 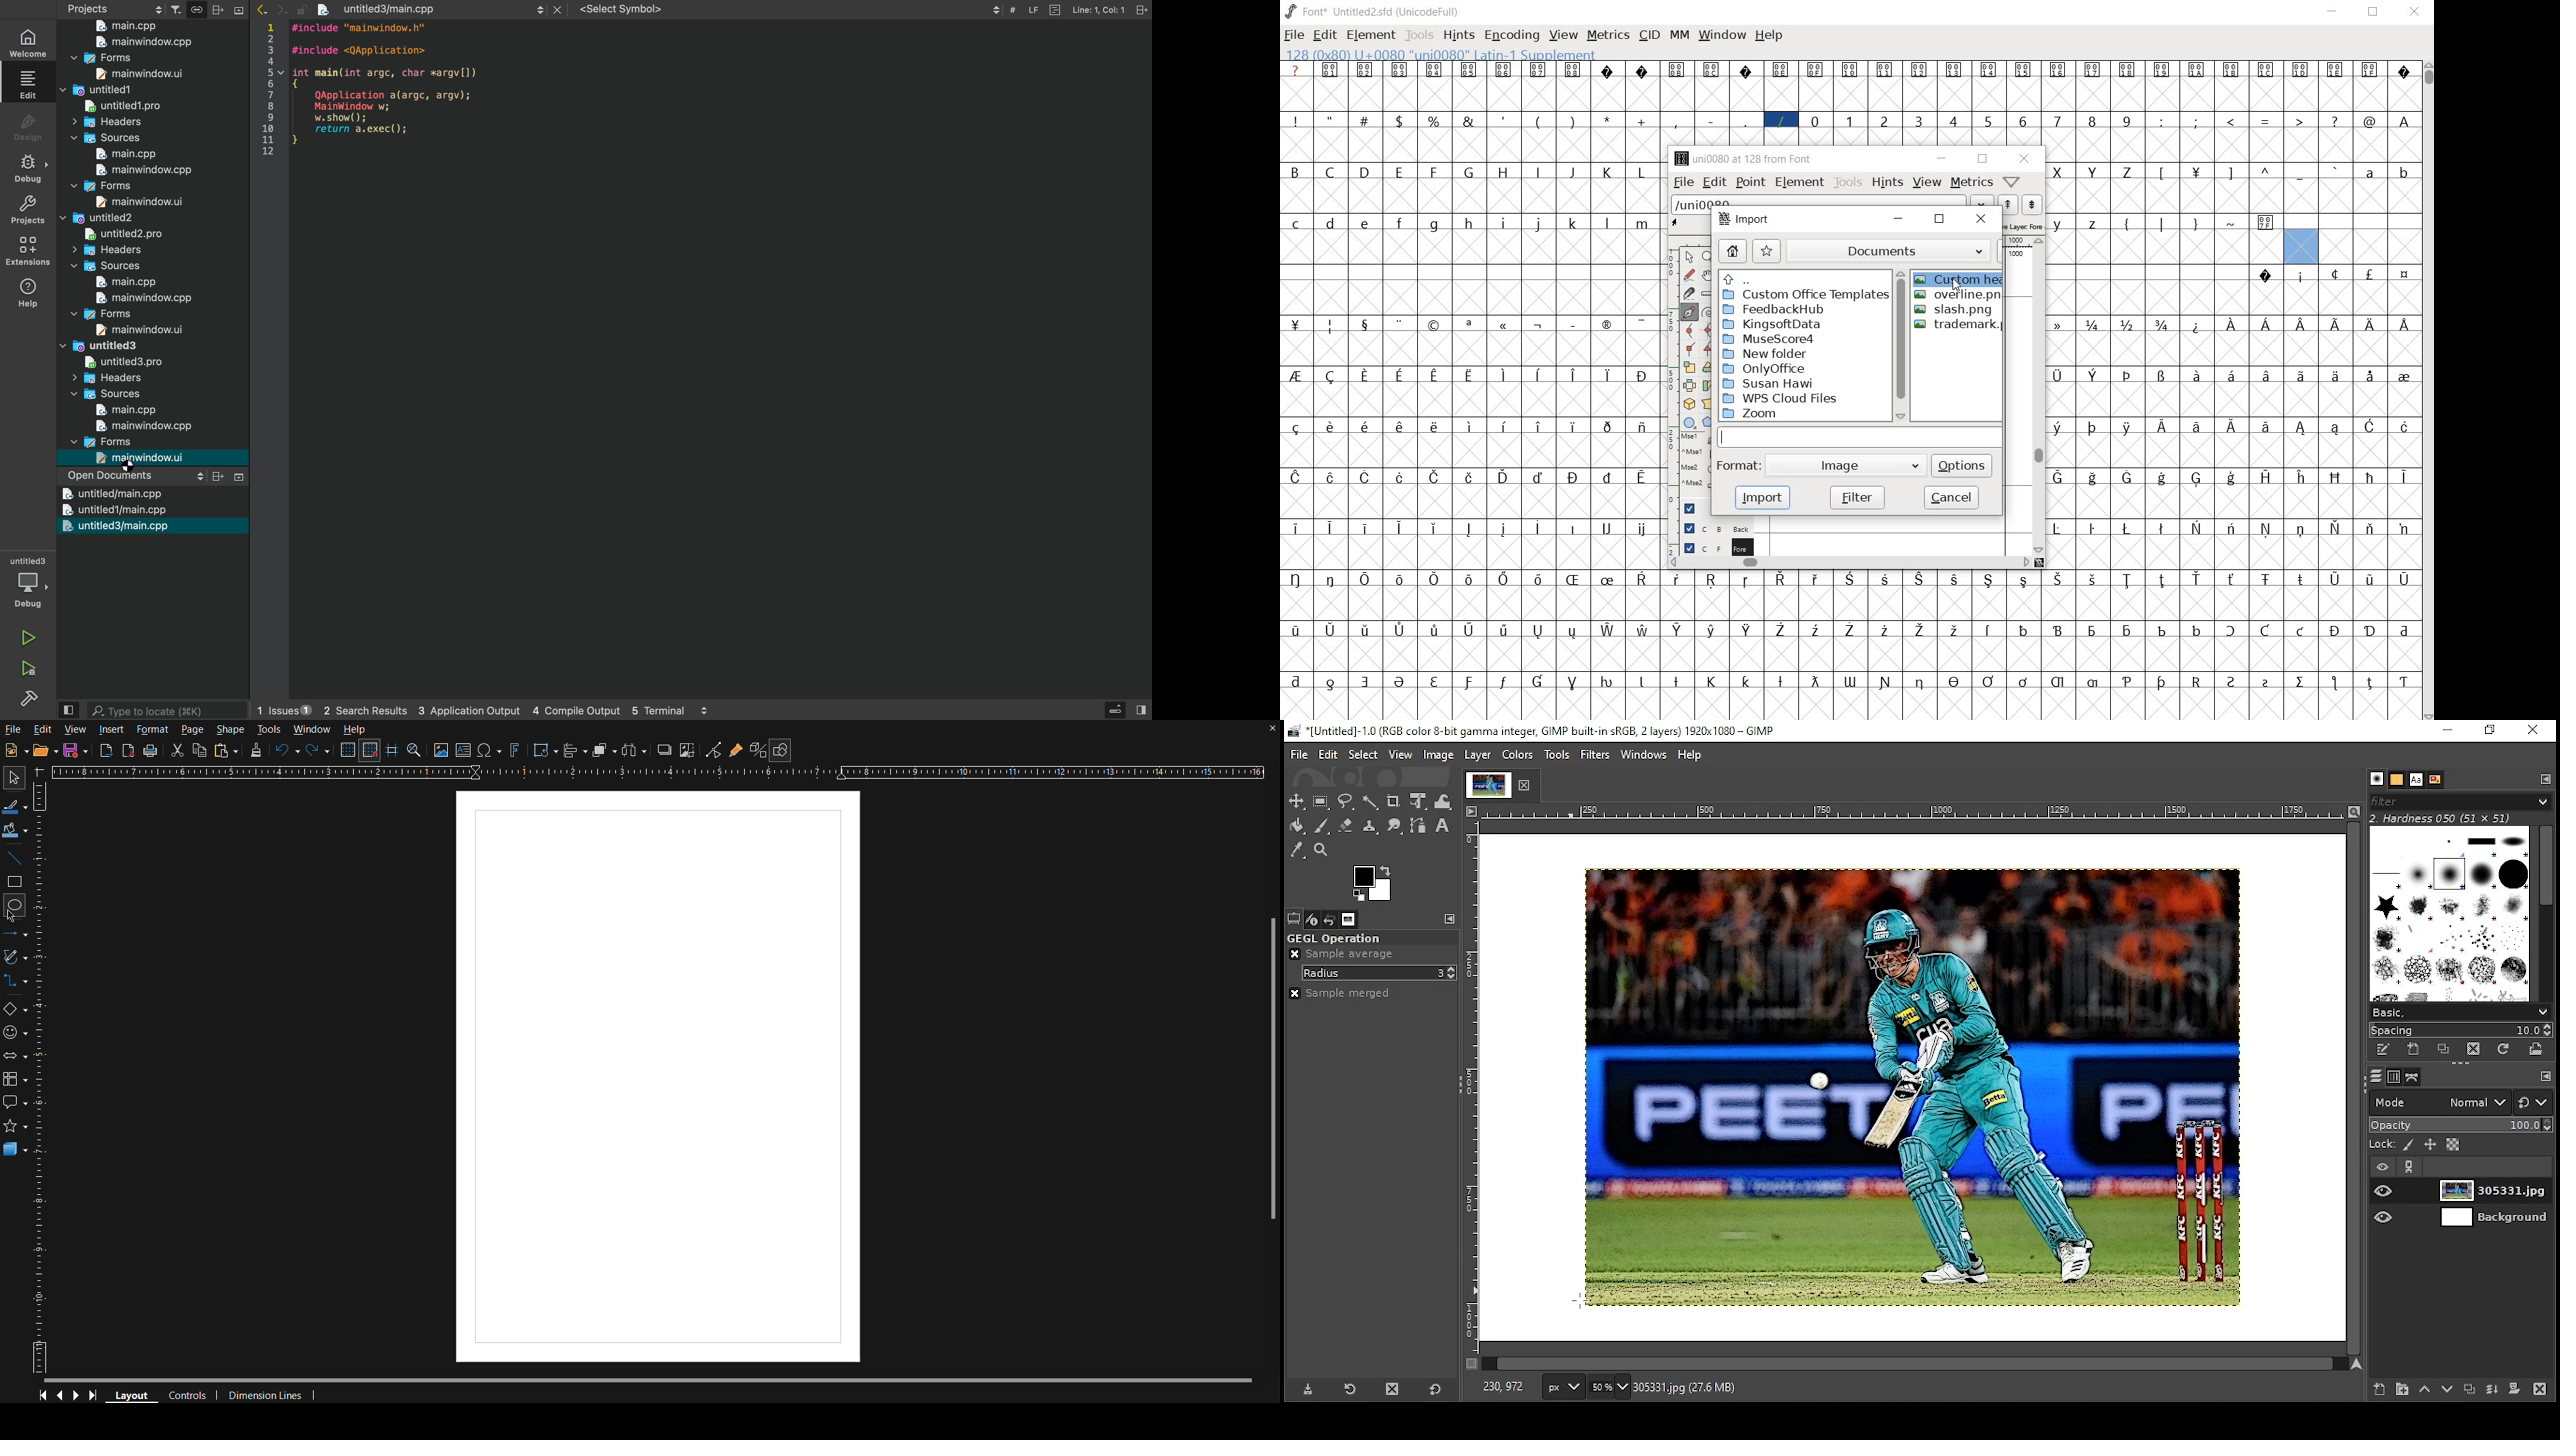 What do you see at coordinates (1538, 171) in the screenshot?
I see `glyph` at bounding box center [1538, 171].